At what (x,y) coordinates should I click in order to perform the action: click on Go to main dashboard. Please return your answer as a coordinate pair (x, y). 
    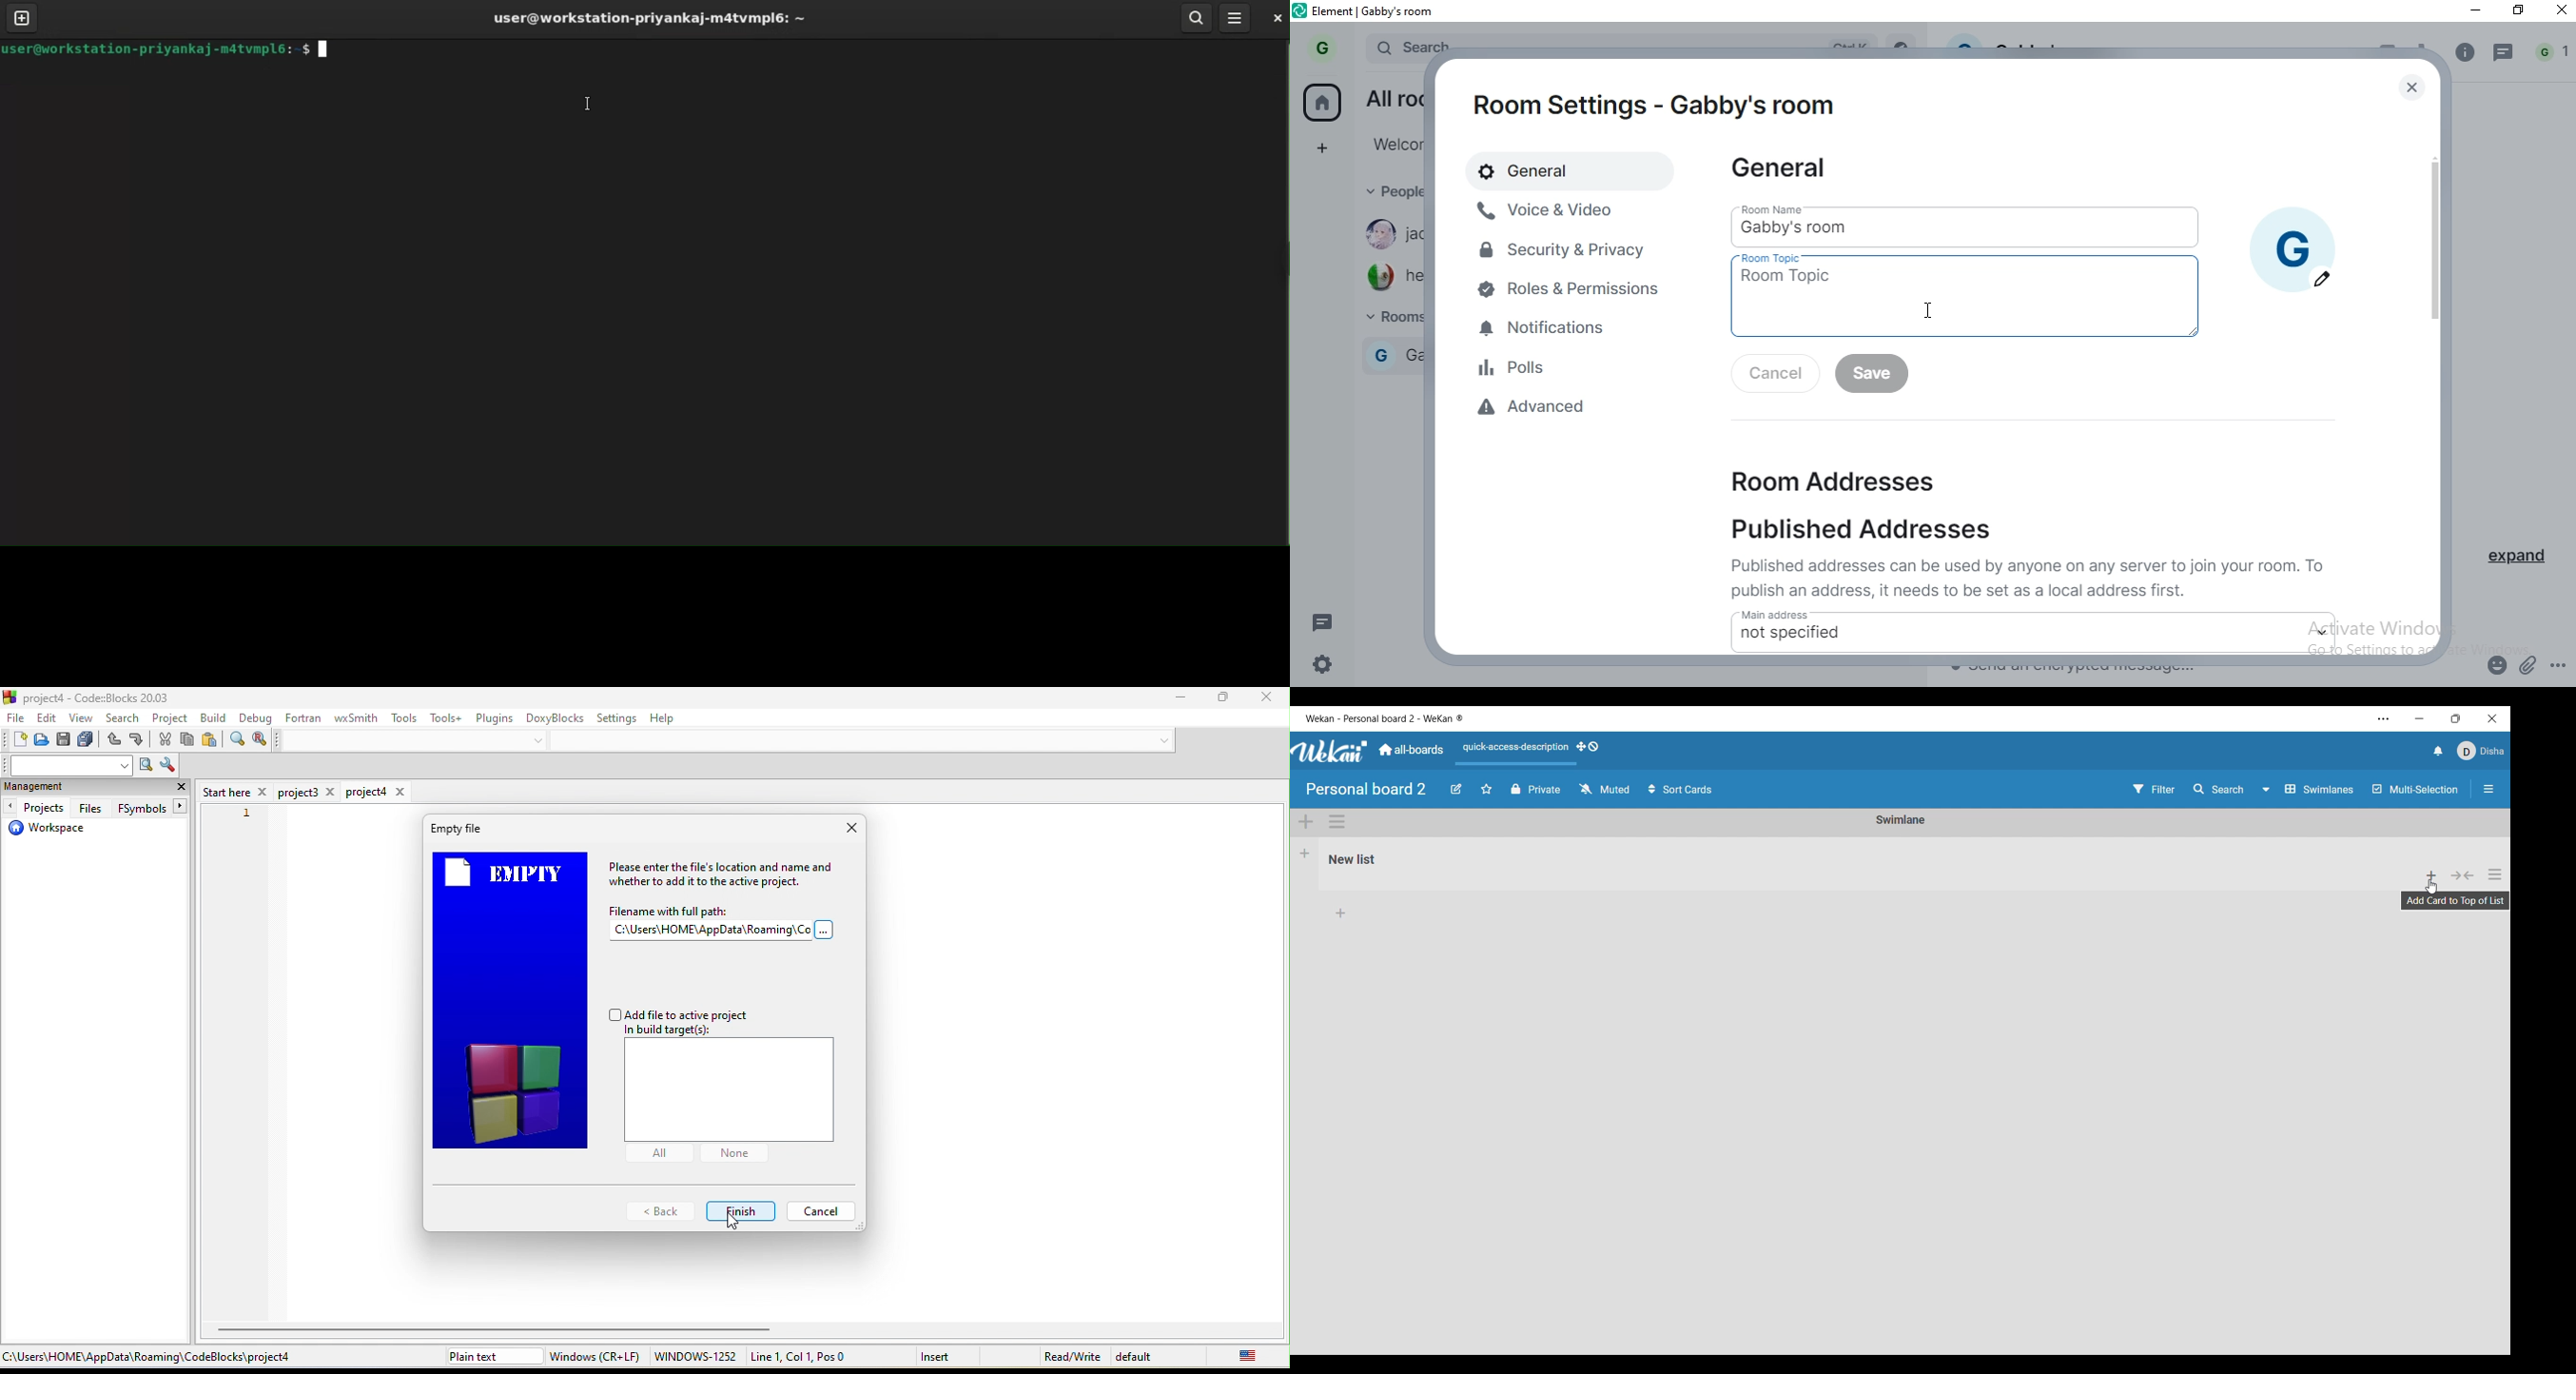
    Looking at the image, I should click on (1411, 750).